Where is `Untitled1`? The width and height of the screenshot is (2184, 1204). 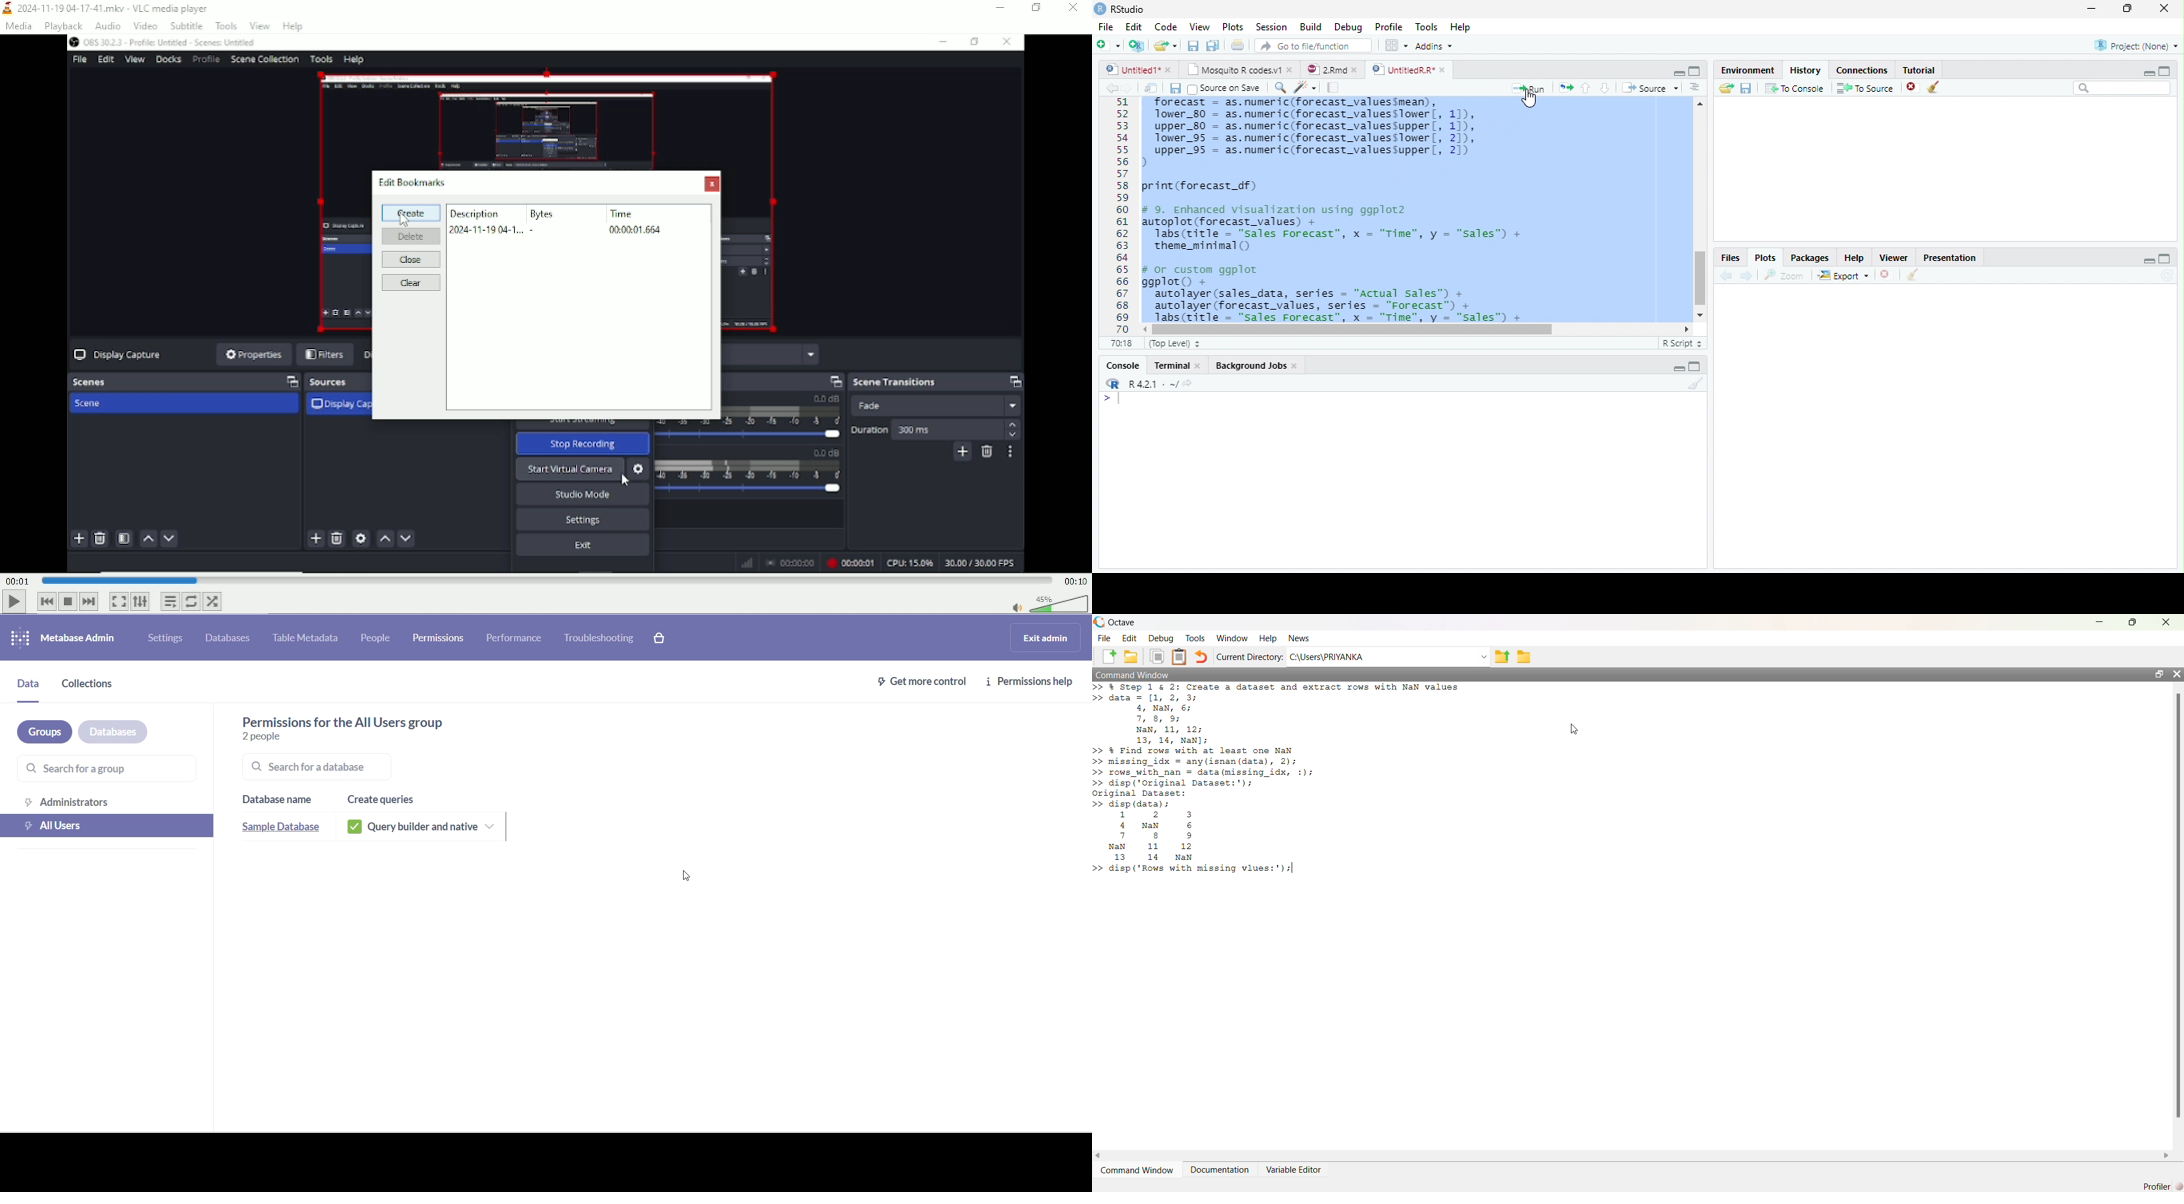 Untitled1 is located at coordinates (1138, 70).